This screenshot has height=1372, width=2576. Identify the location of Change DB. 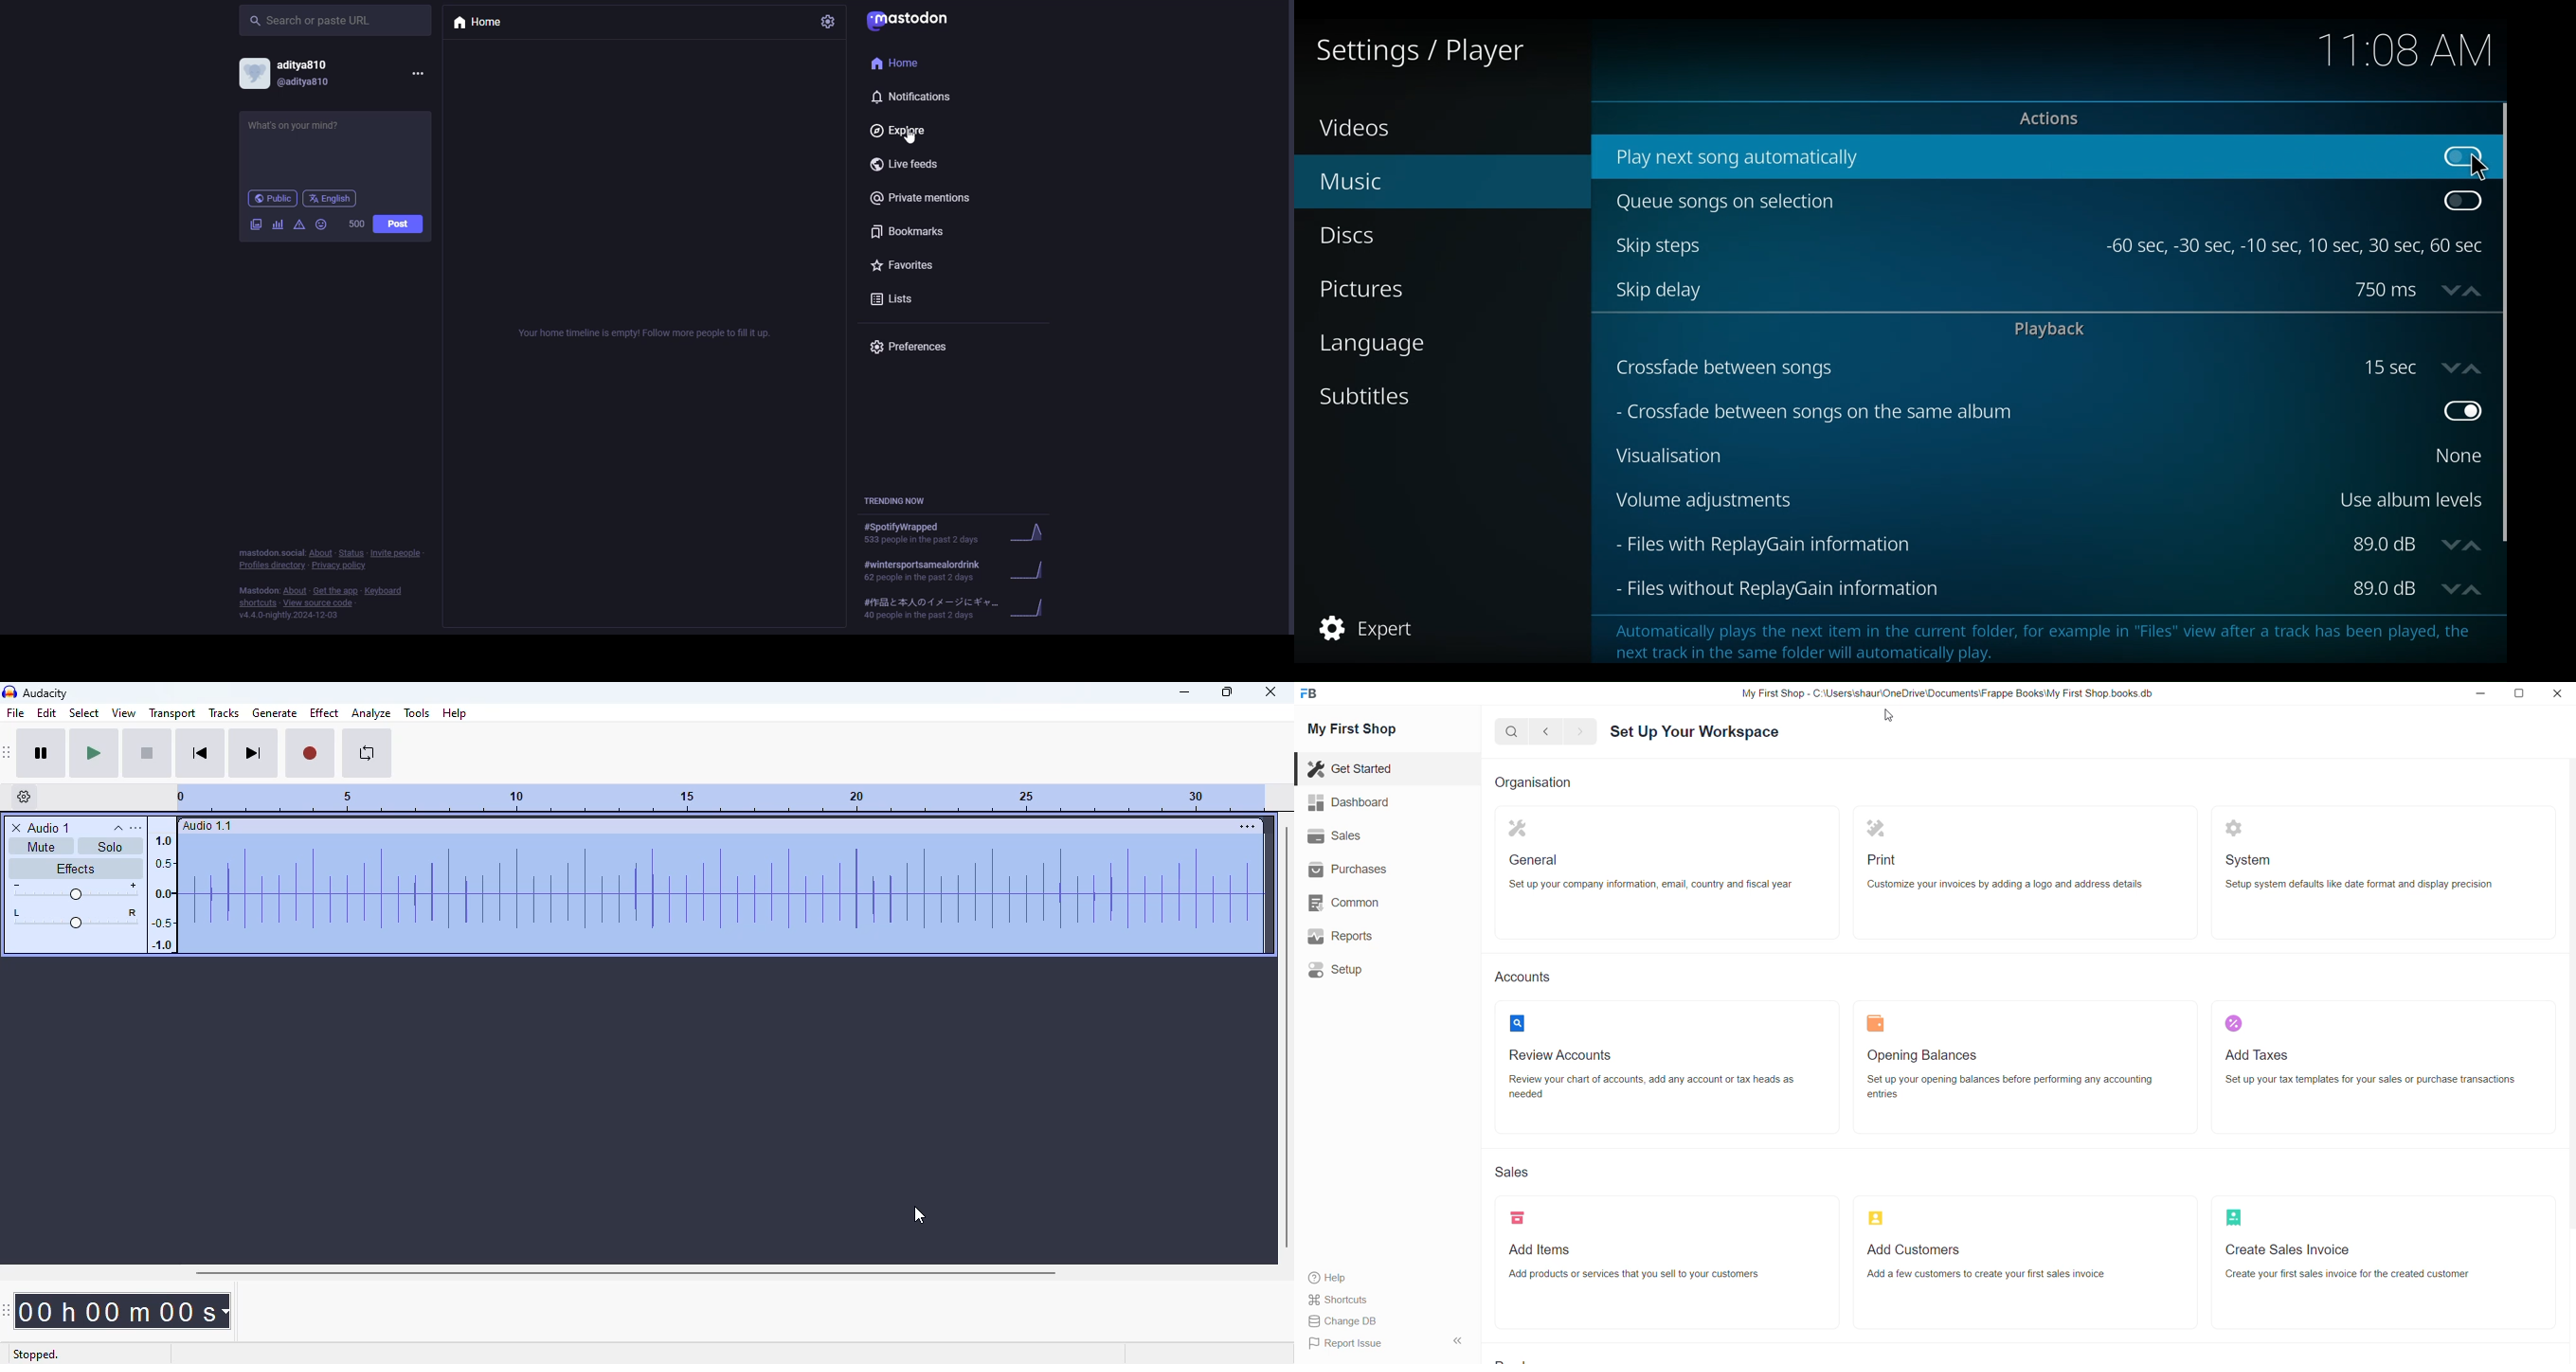
(1344, 1321).